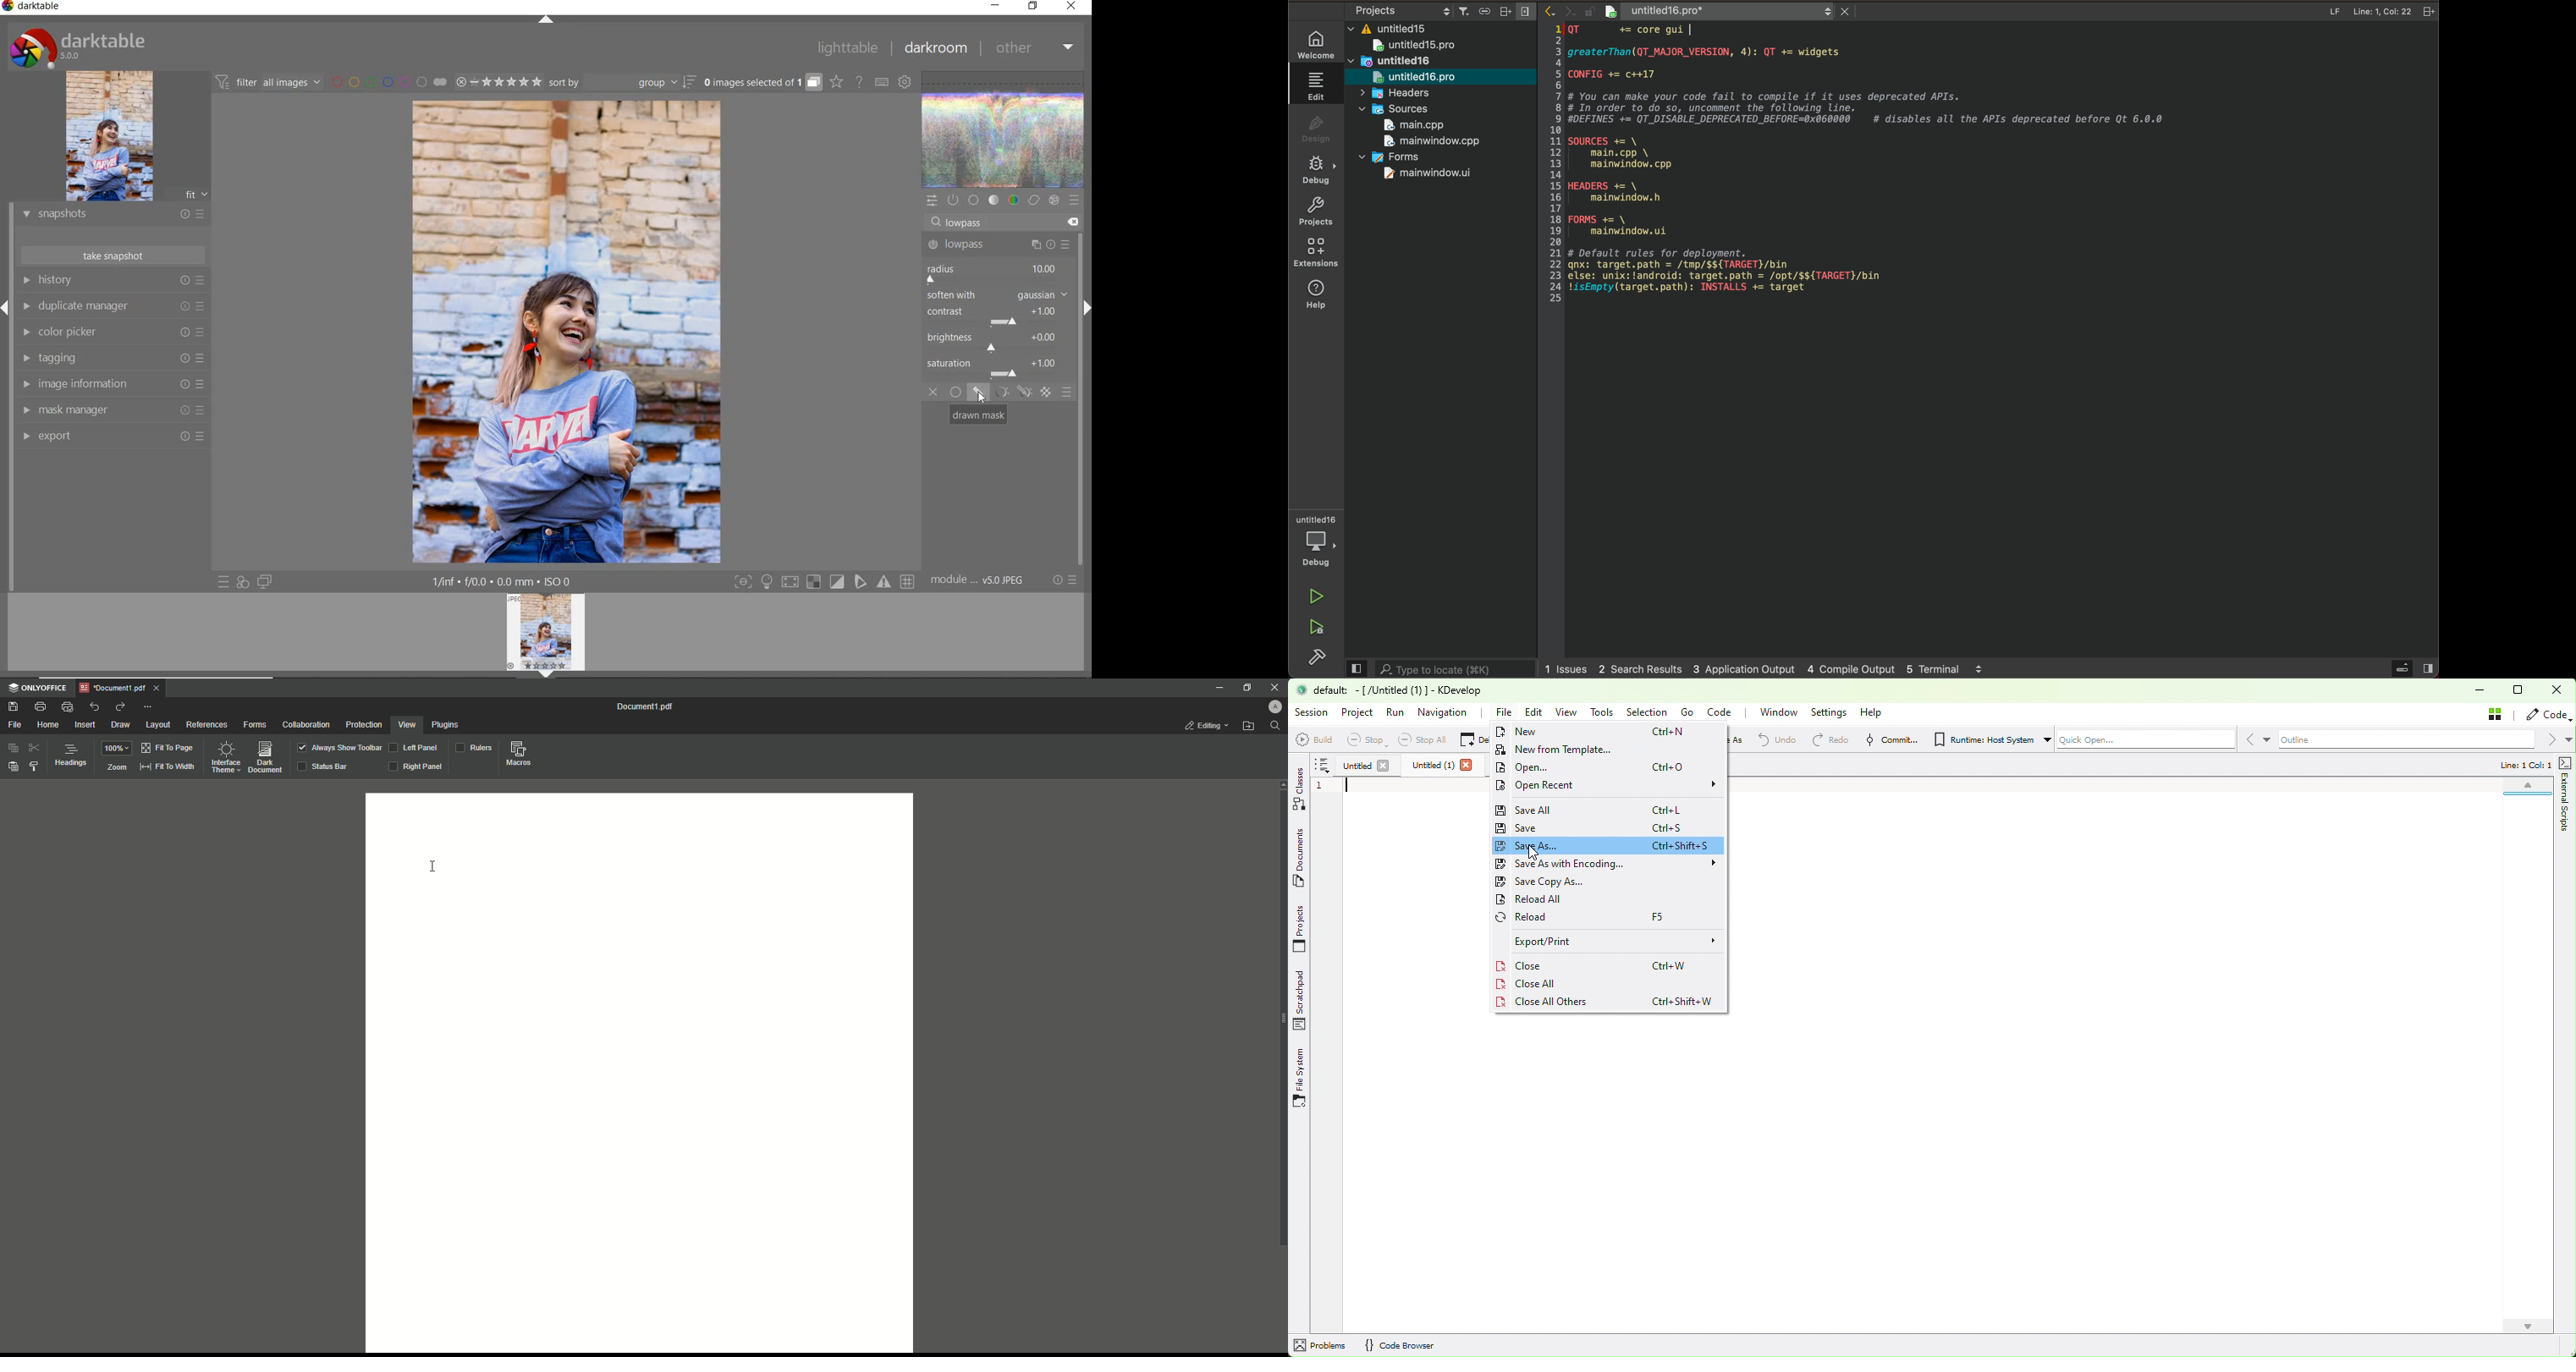 This screenshot has height=1372, width=2576. I want to click on Stop, so click(1373, 740).